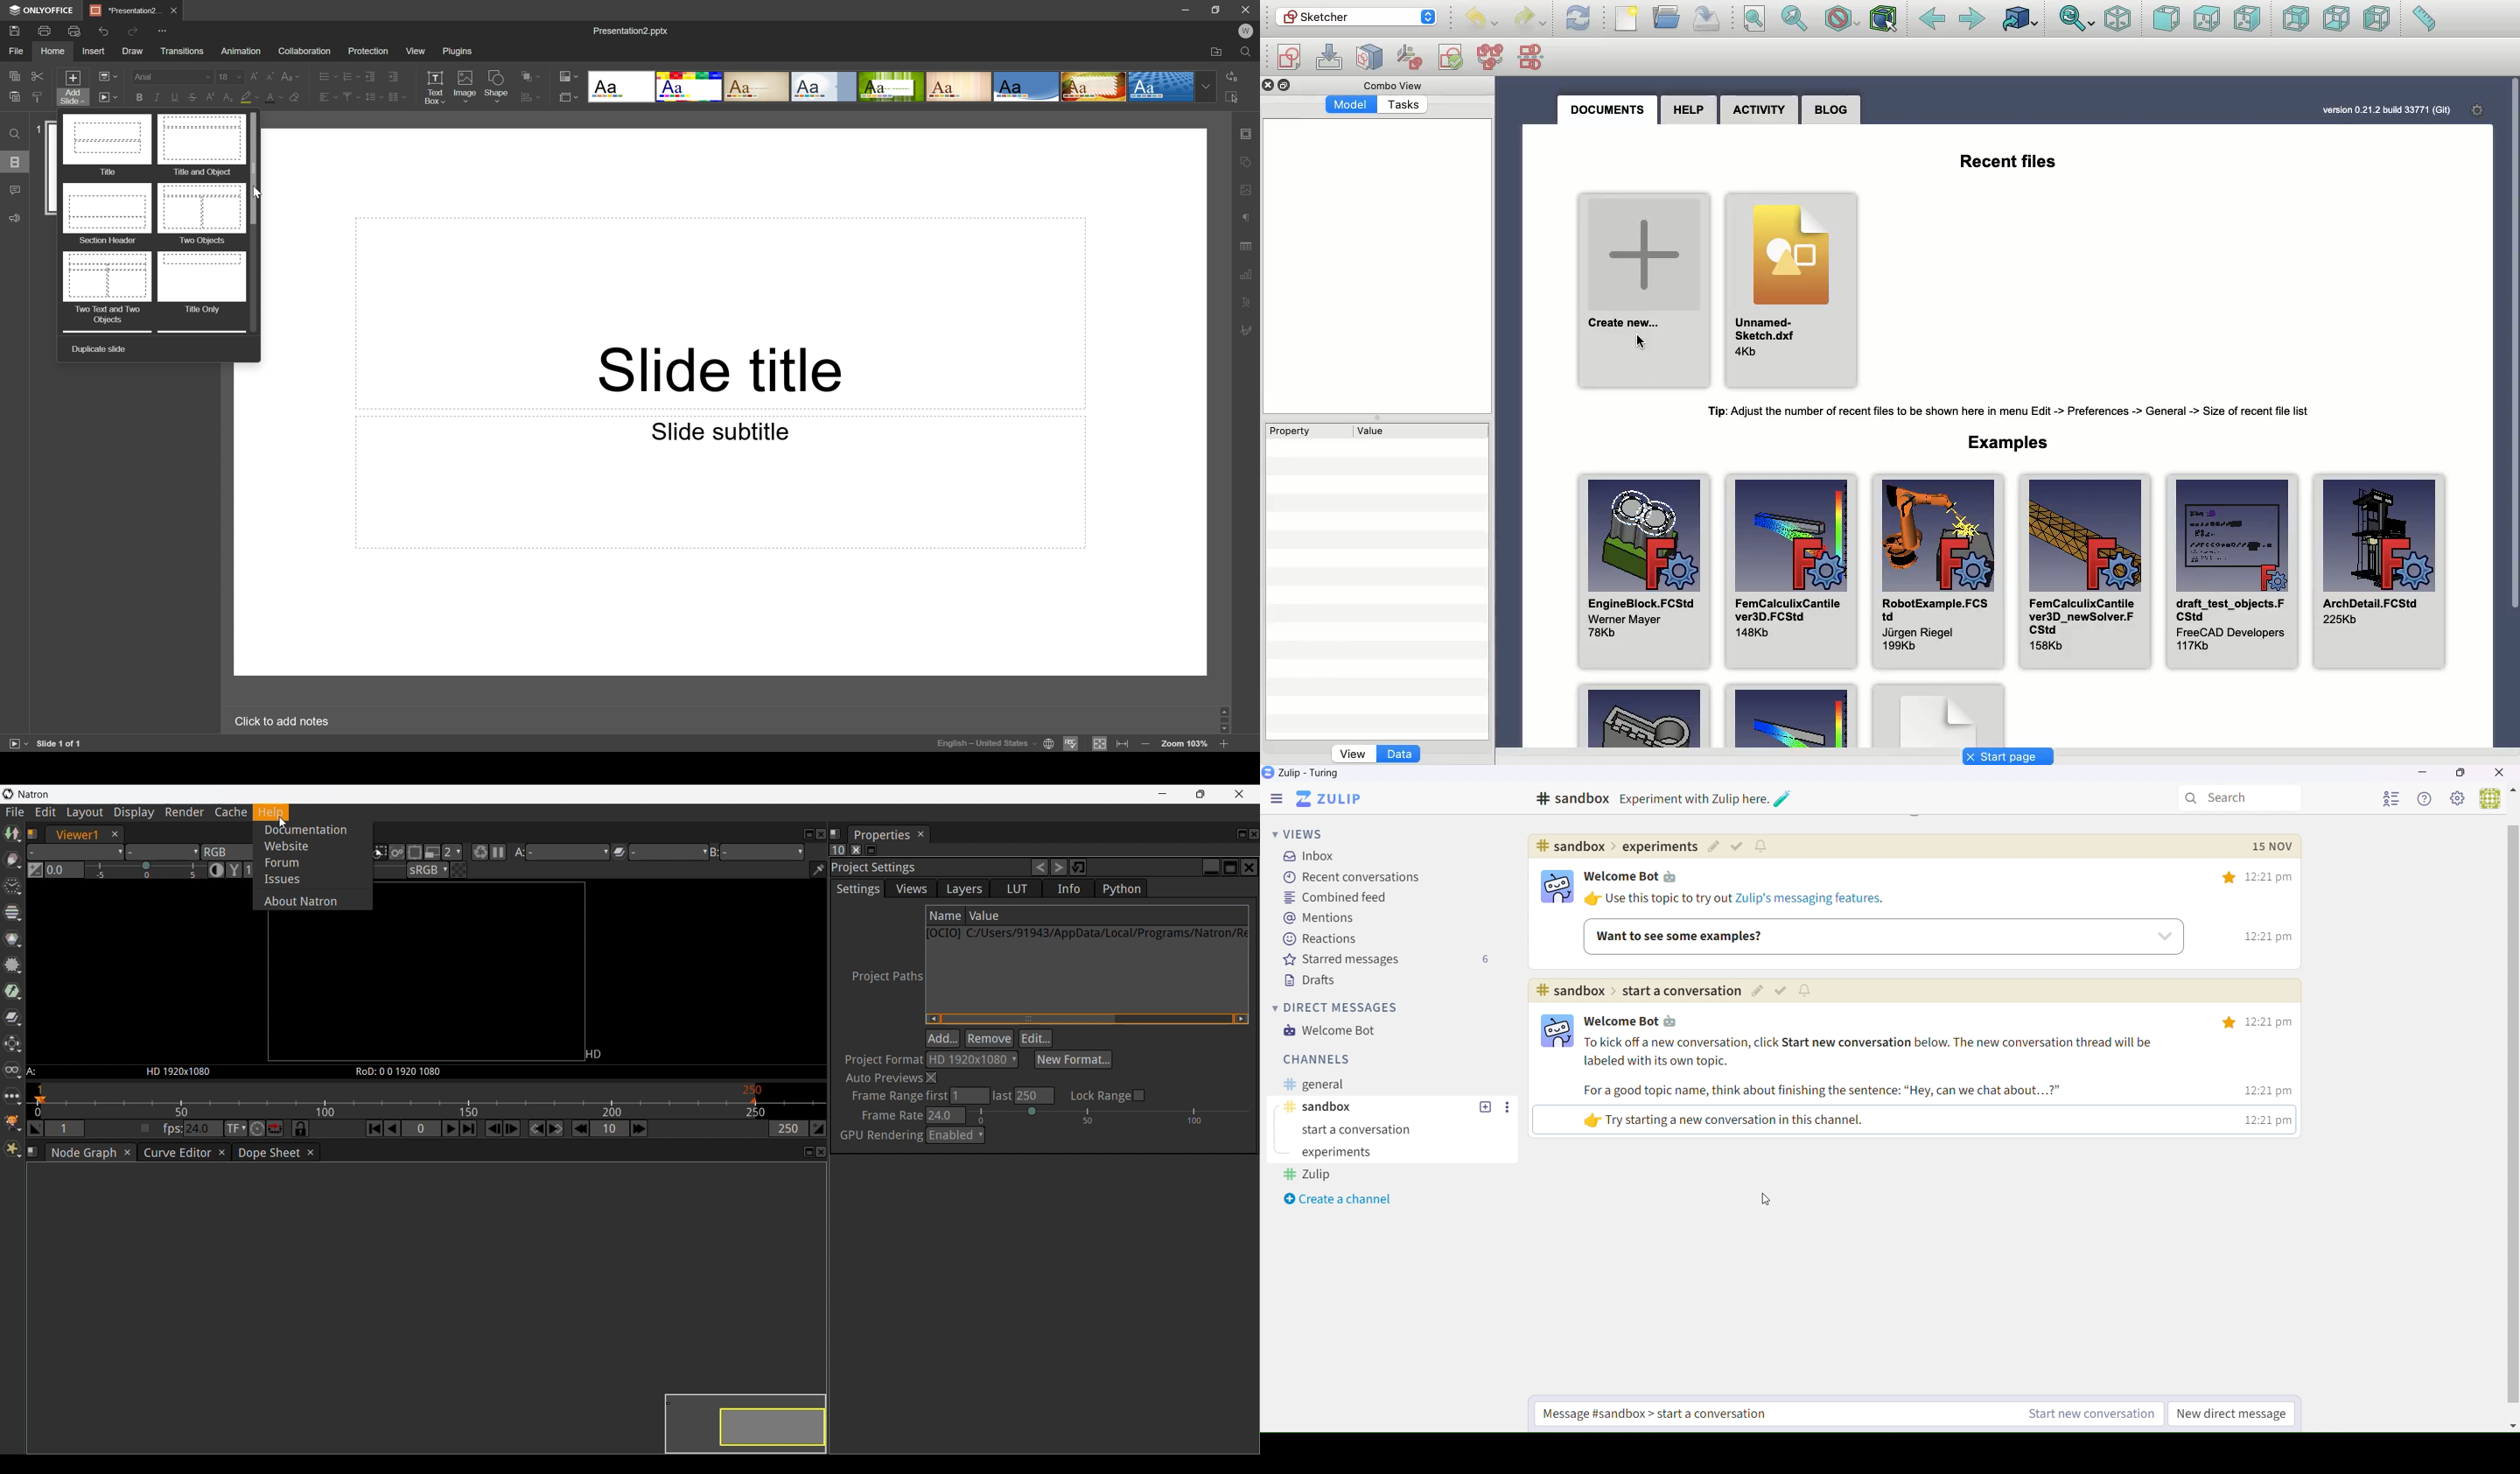  I want to click on Close, so click(114, 835).